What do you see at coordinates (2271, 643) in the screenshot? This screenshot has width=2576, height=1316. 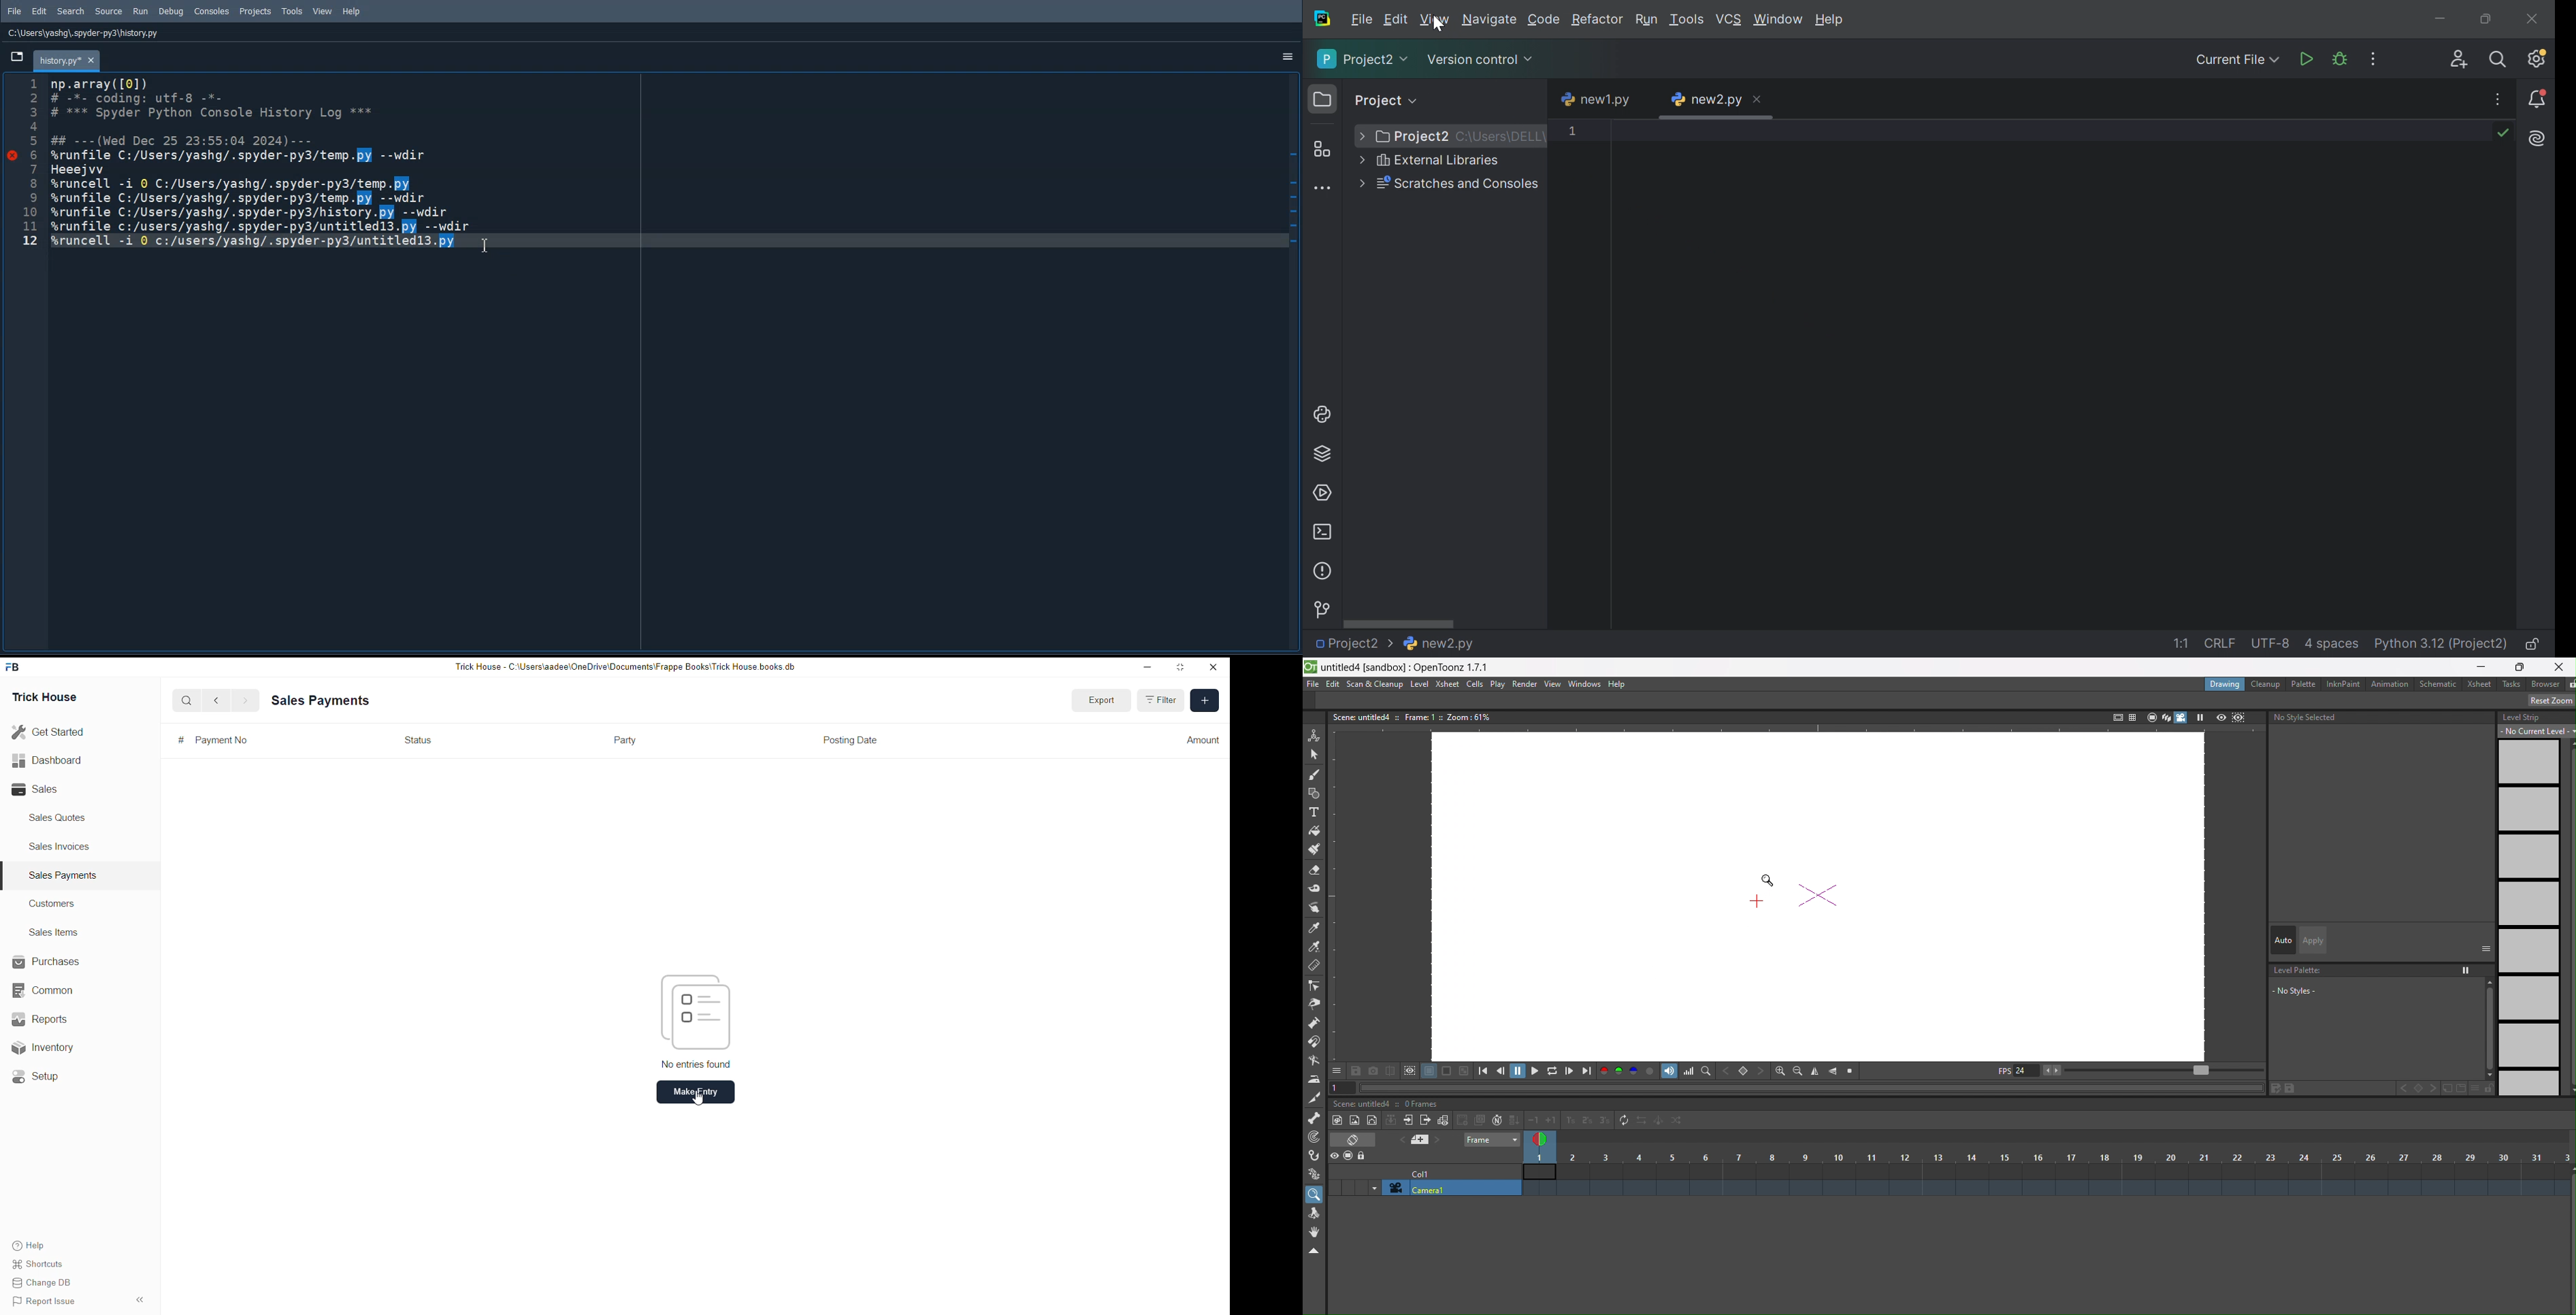 I see `UTF-8` at bounding box center [2271, 643].